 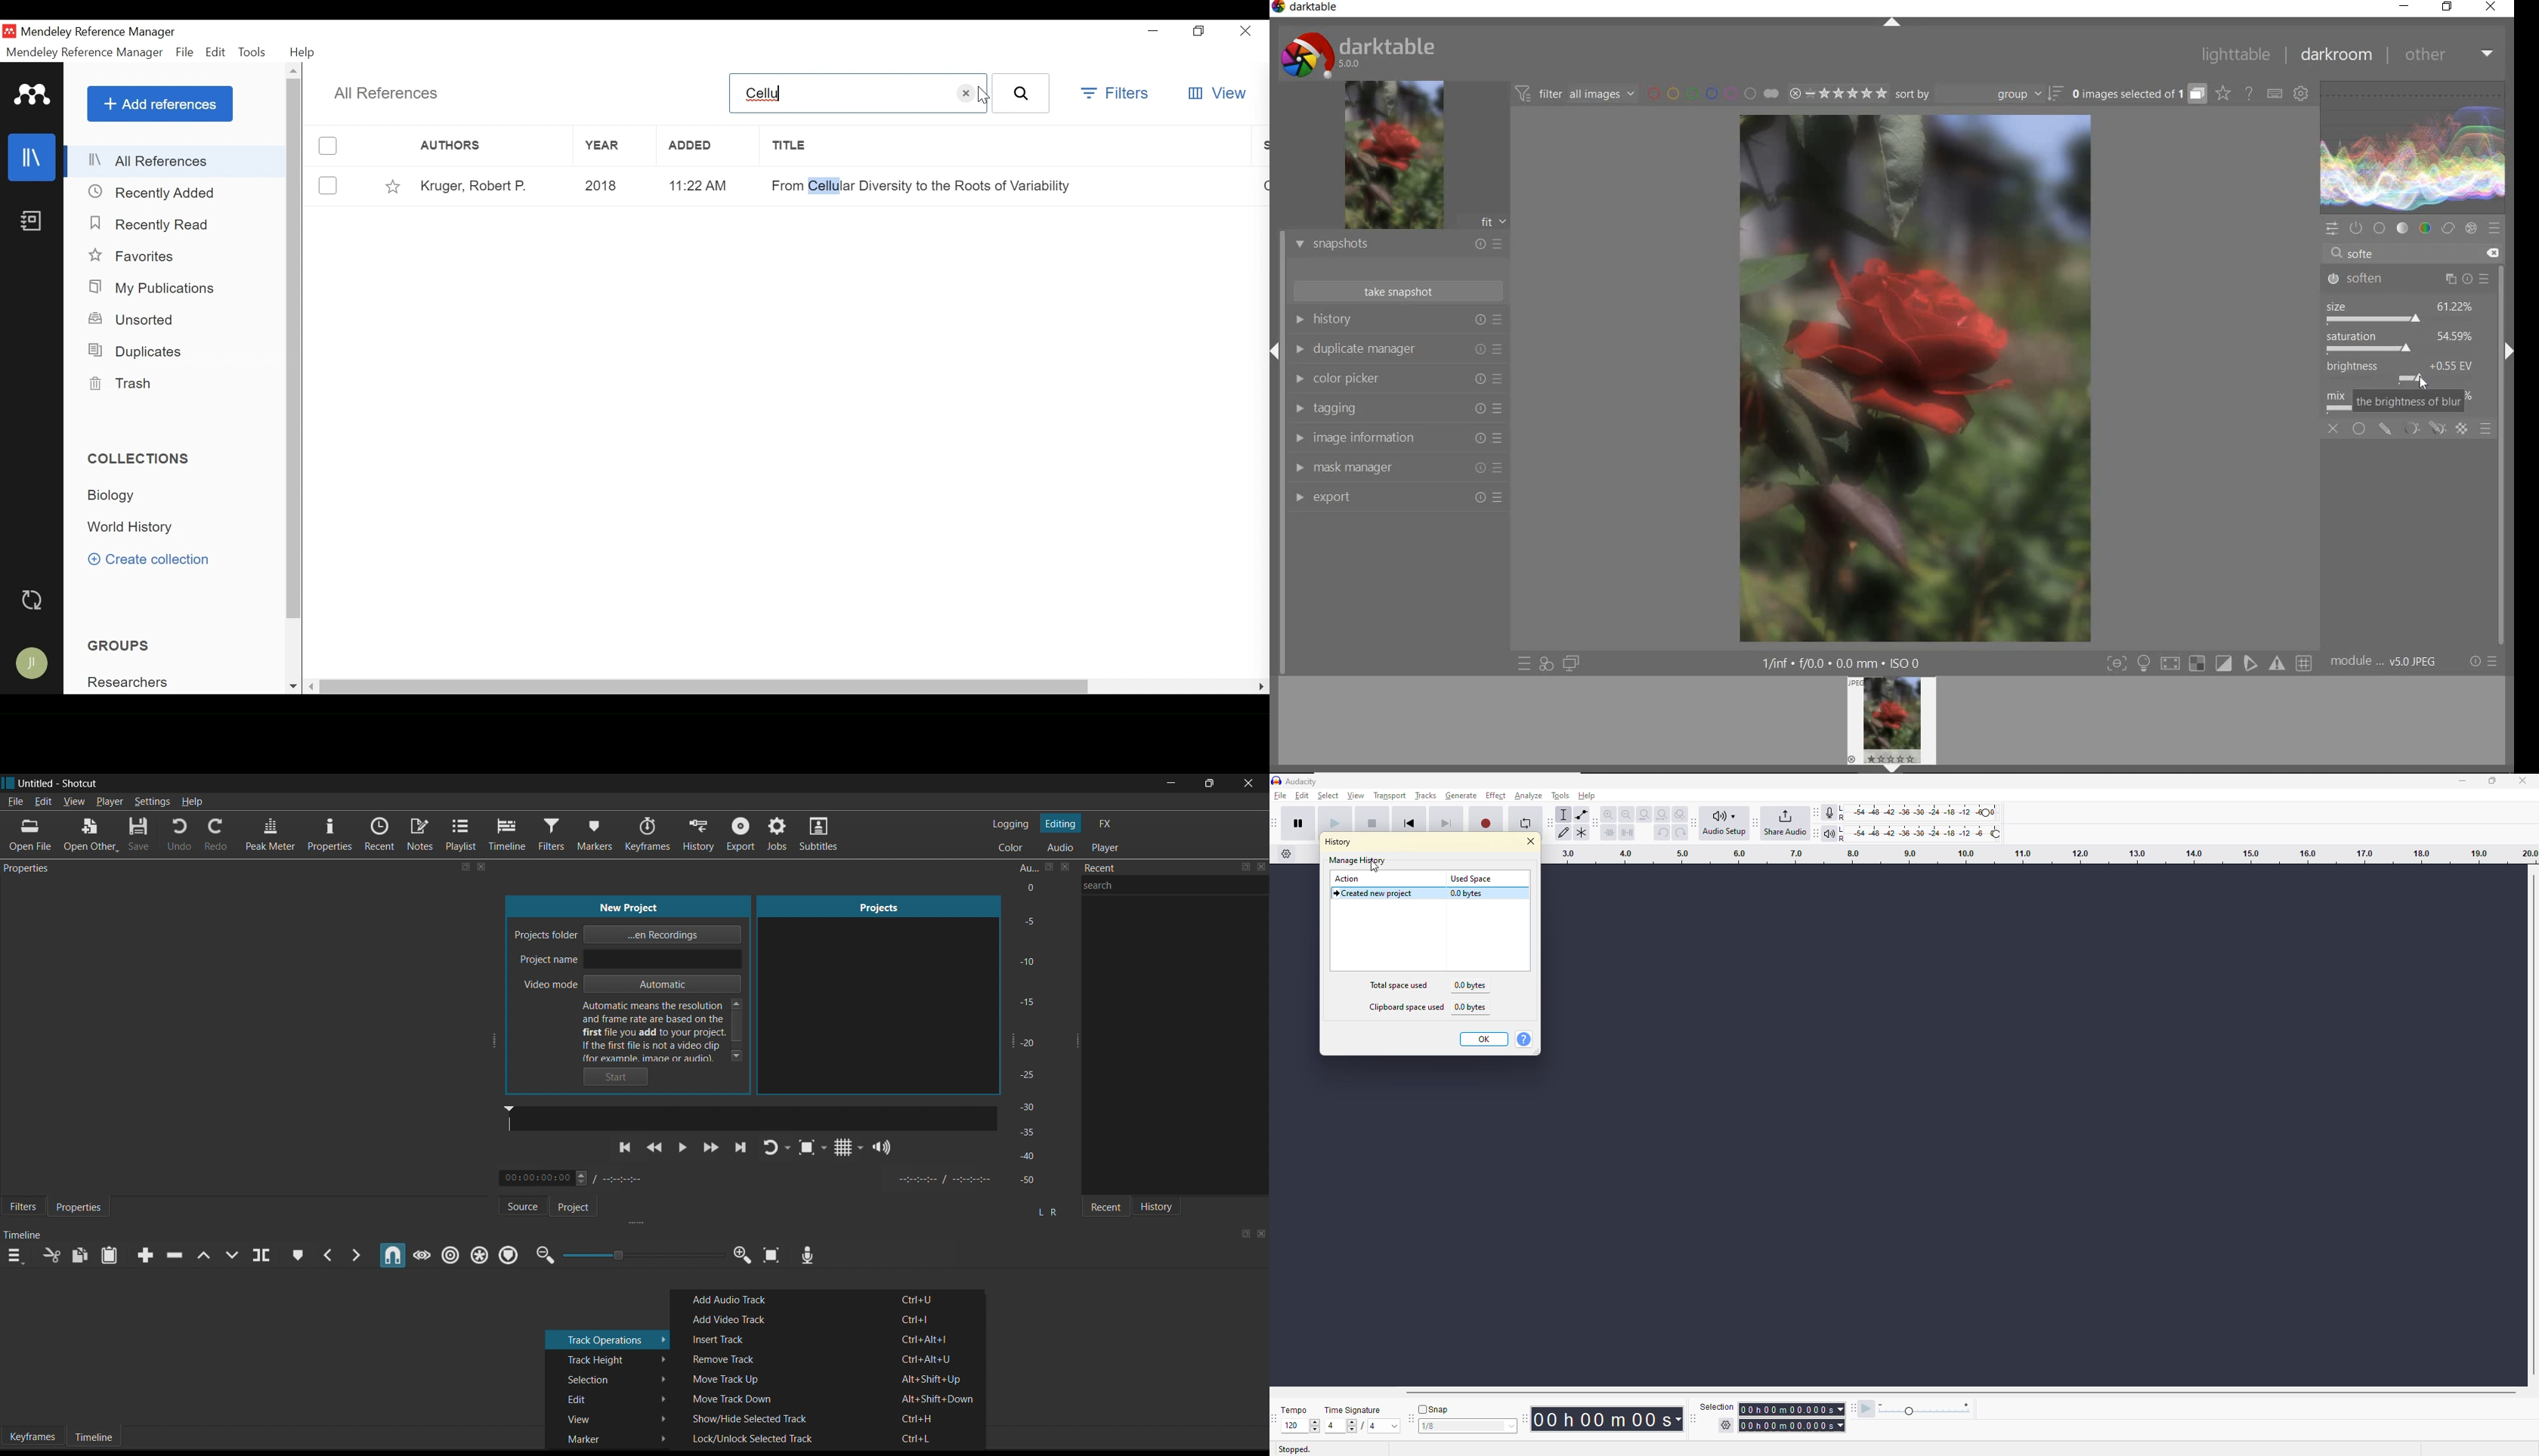 I want to click on Grid Display, so click(x=844, y=1149).